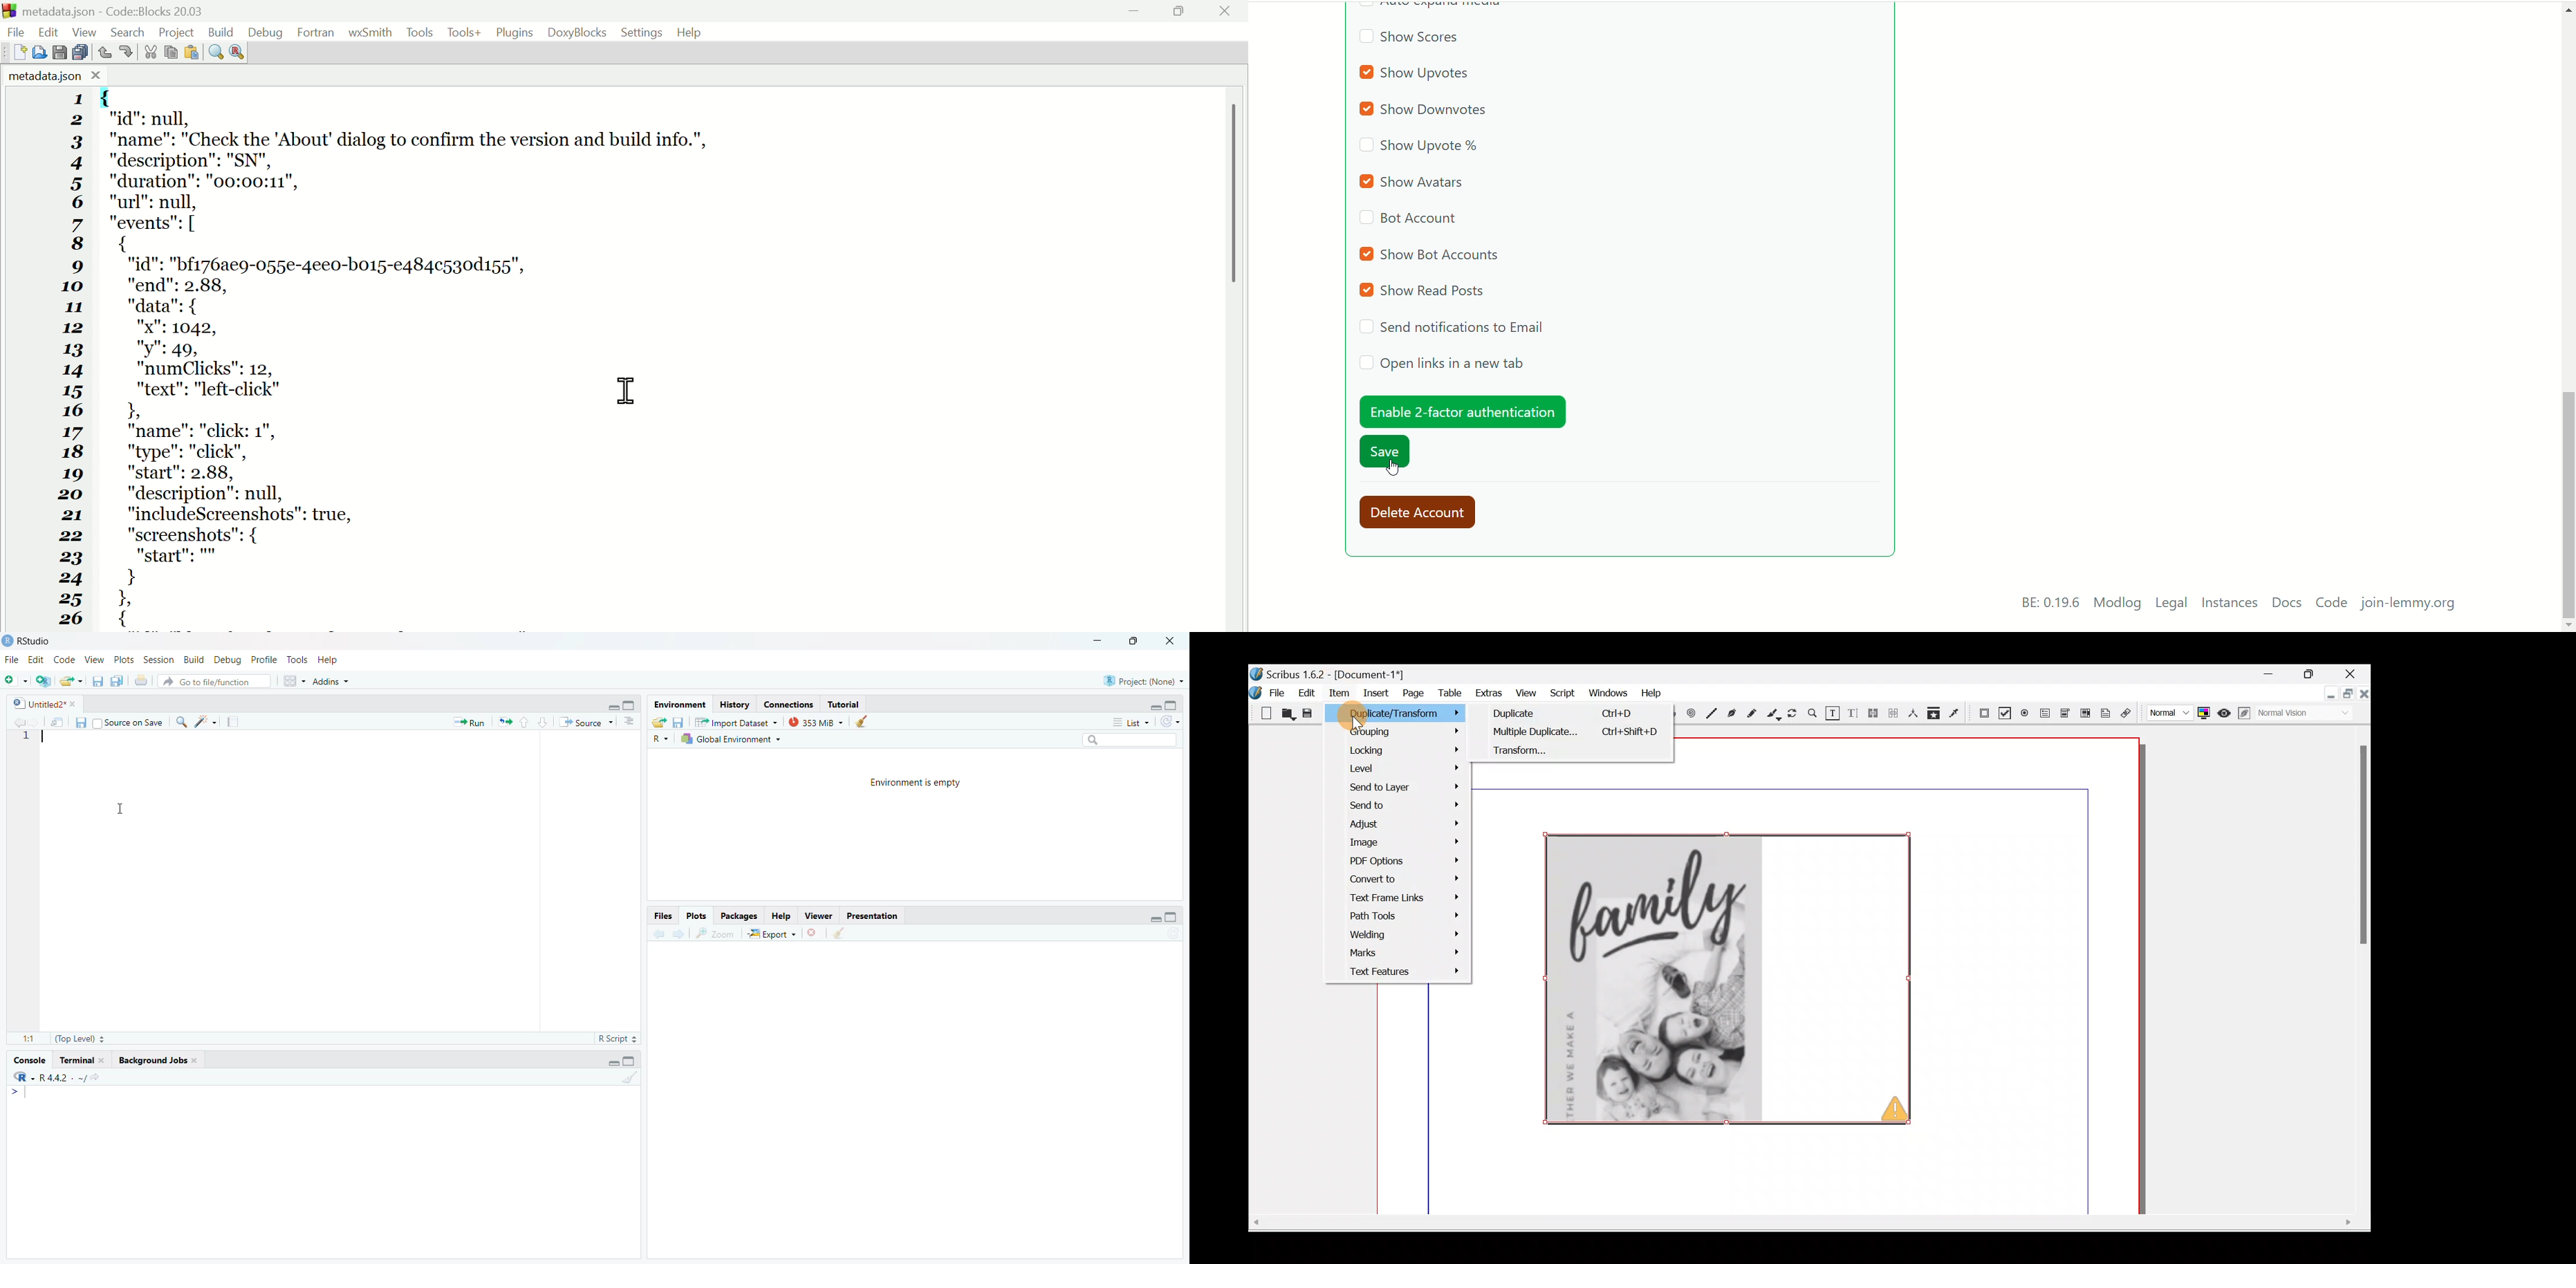 The image size is (2576, 1288). I want to click on Console, so click(27, 1061).